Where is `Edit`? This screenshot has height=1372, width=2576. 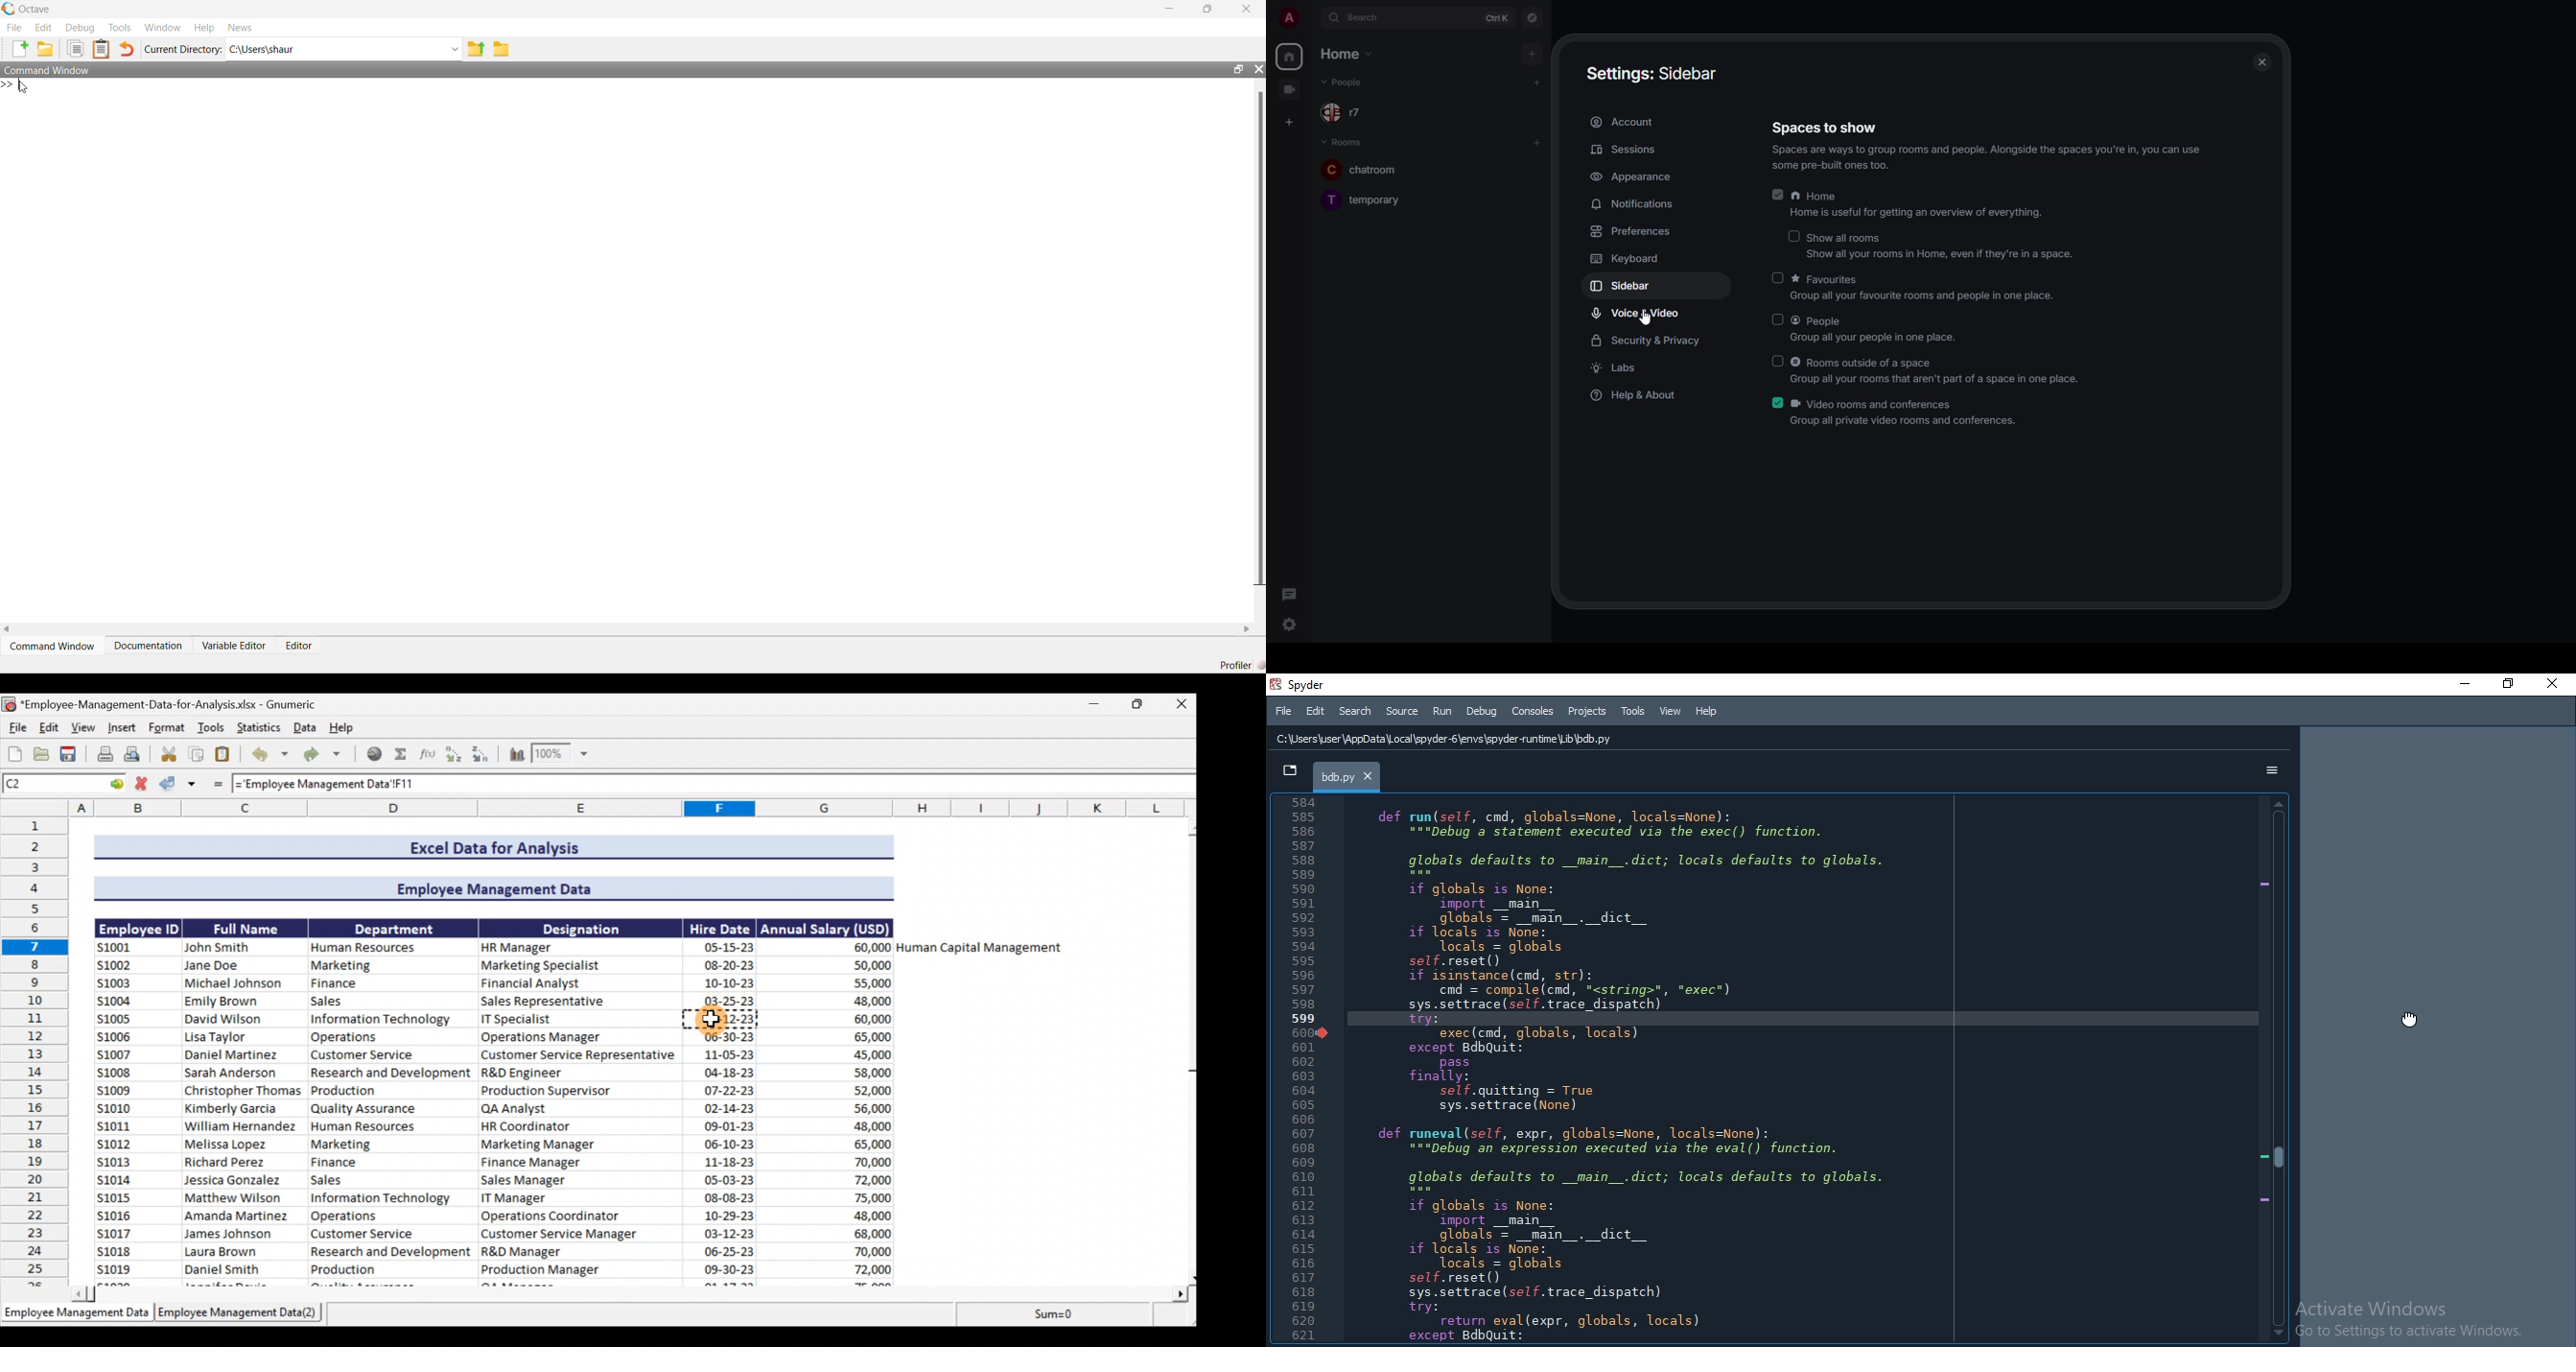 Edit is located at coordinates (44, 28).